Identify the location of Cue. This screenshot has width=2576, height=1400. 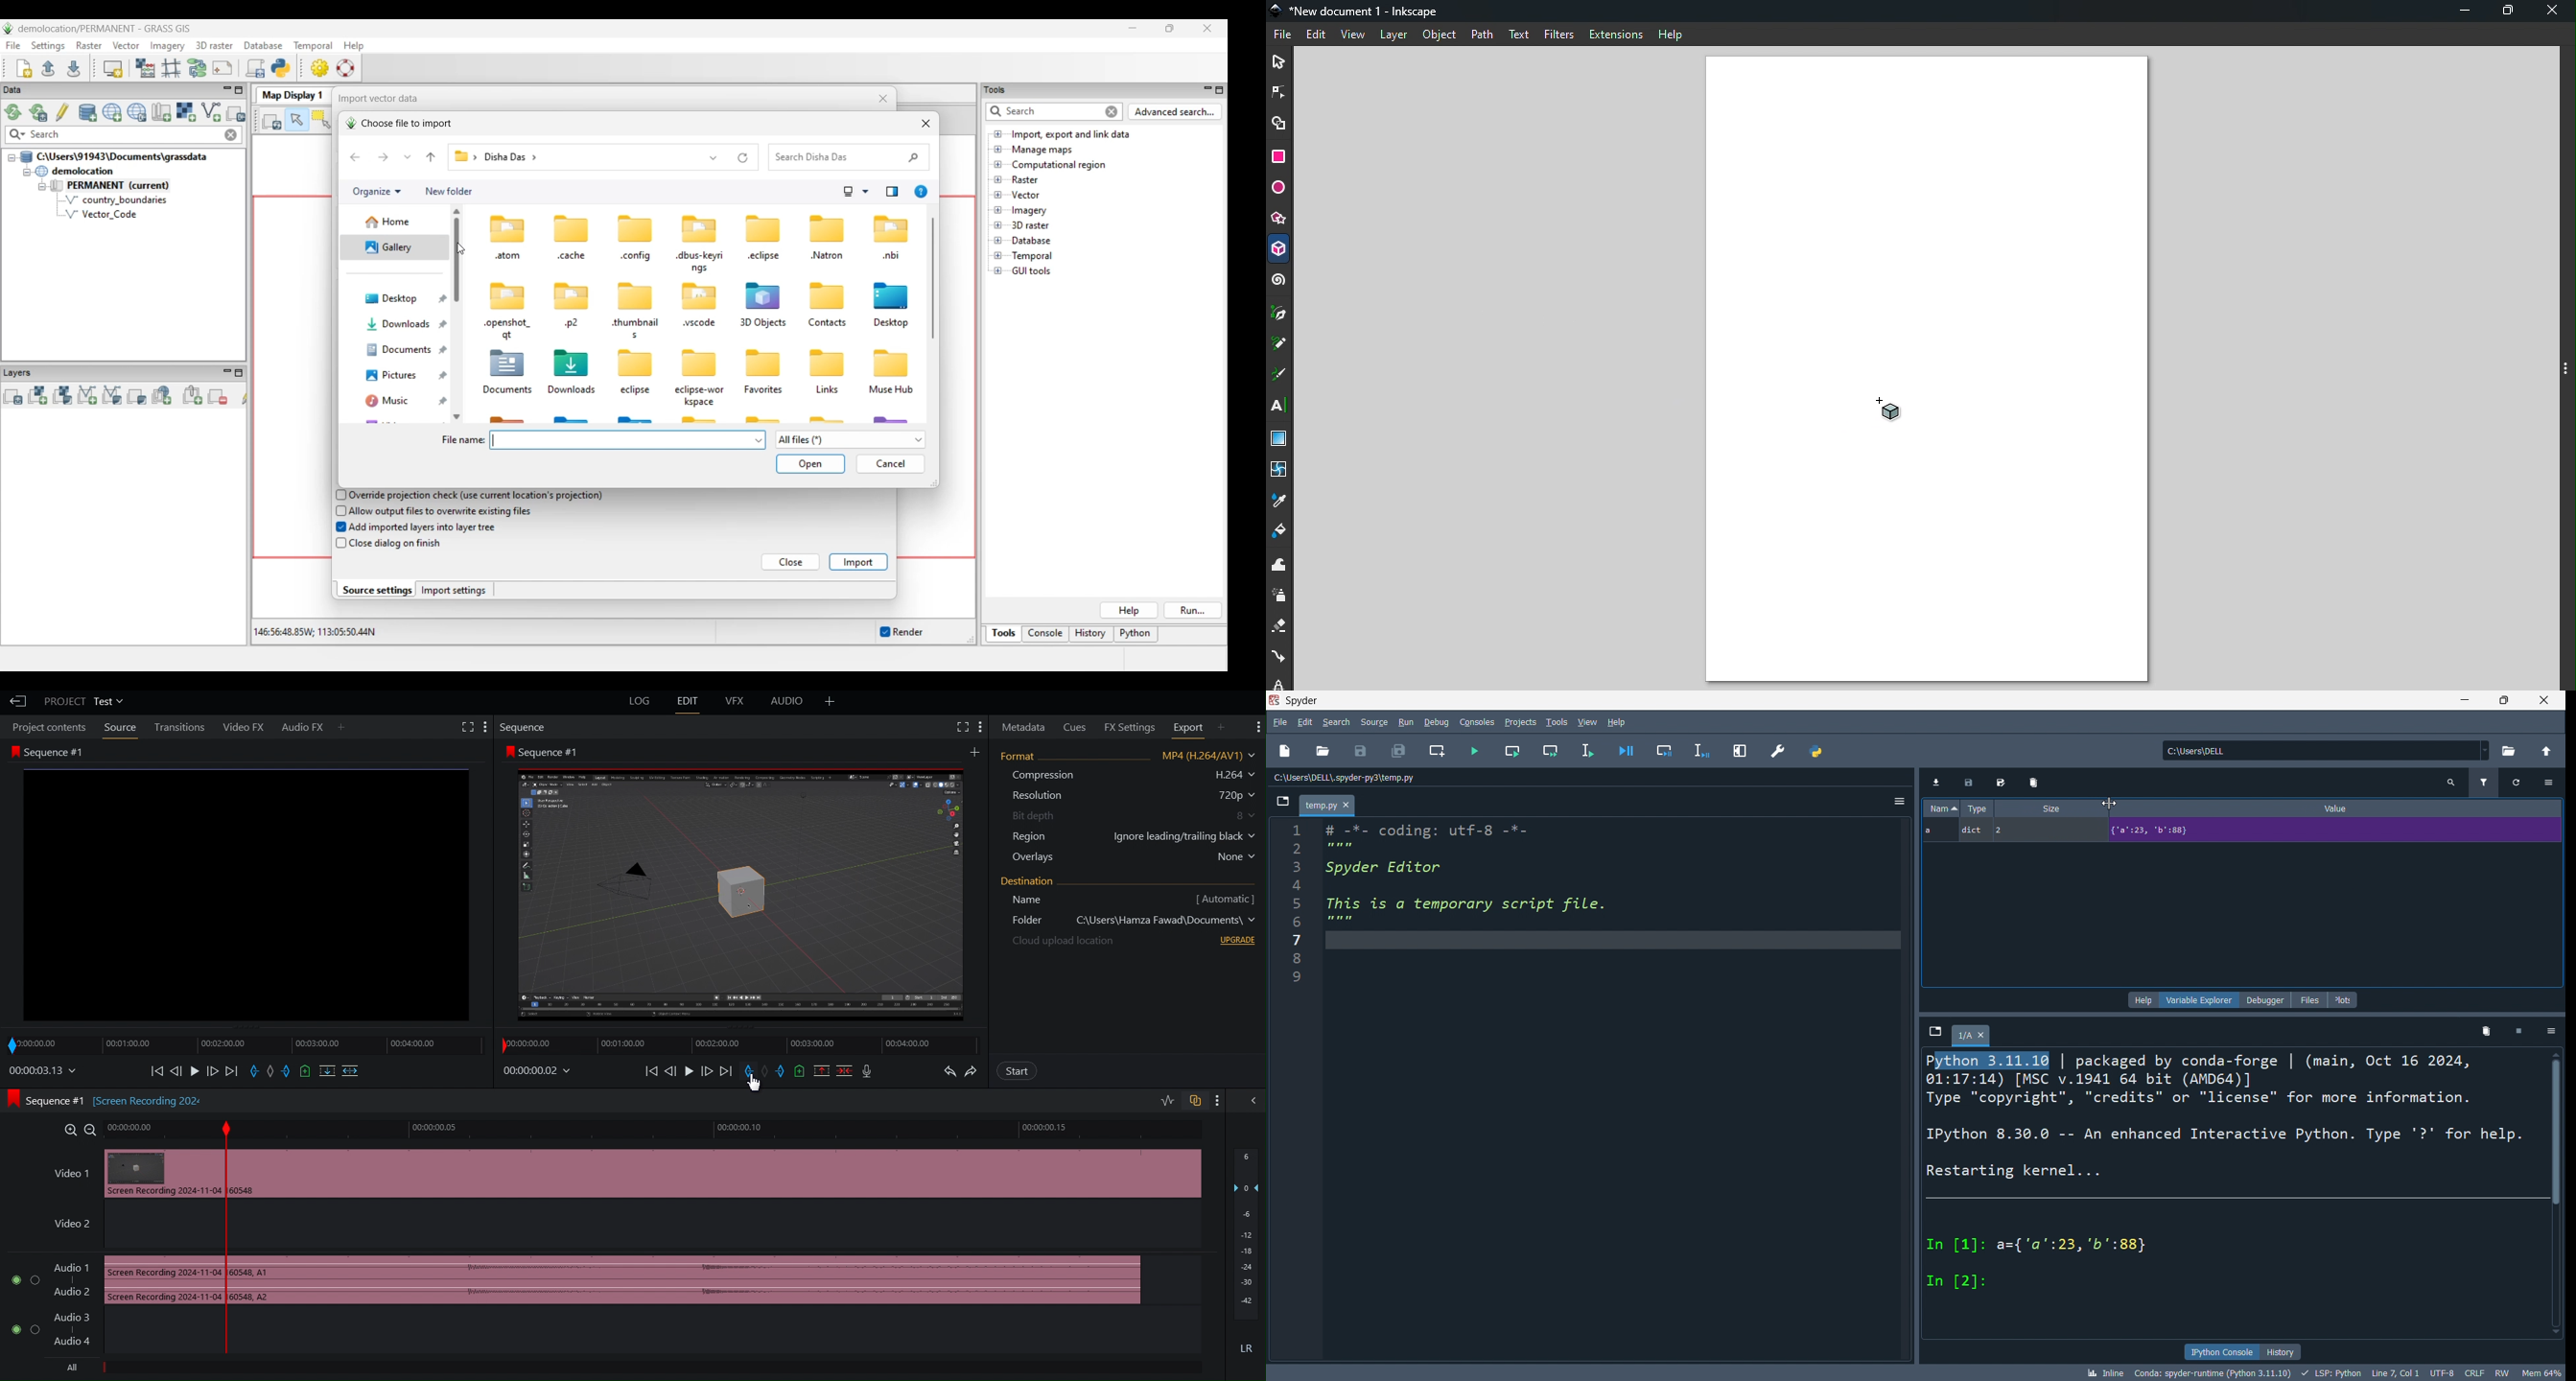
(801, 1071).